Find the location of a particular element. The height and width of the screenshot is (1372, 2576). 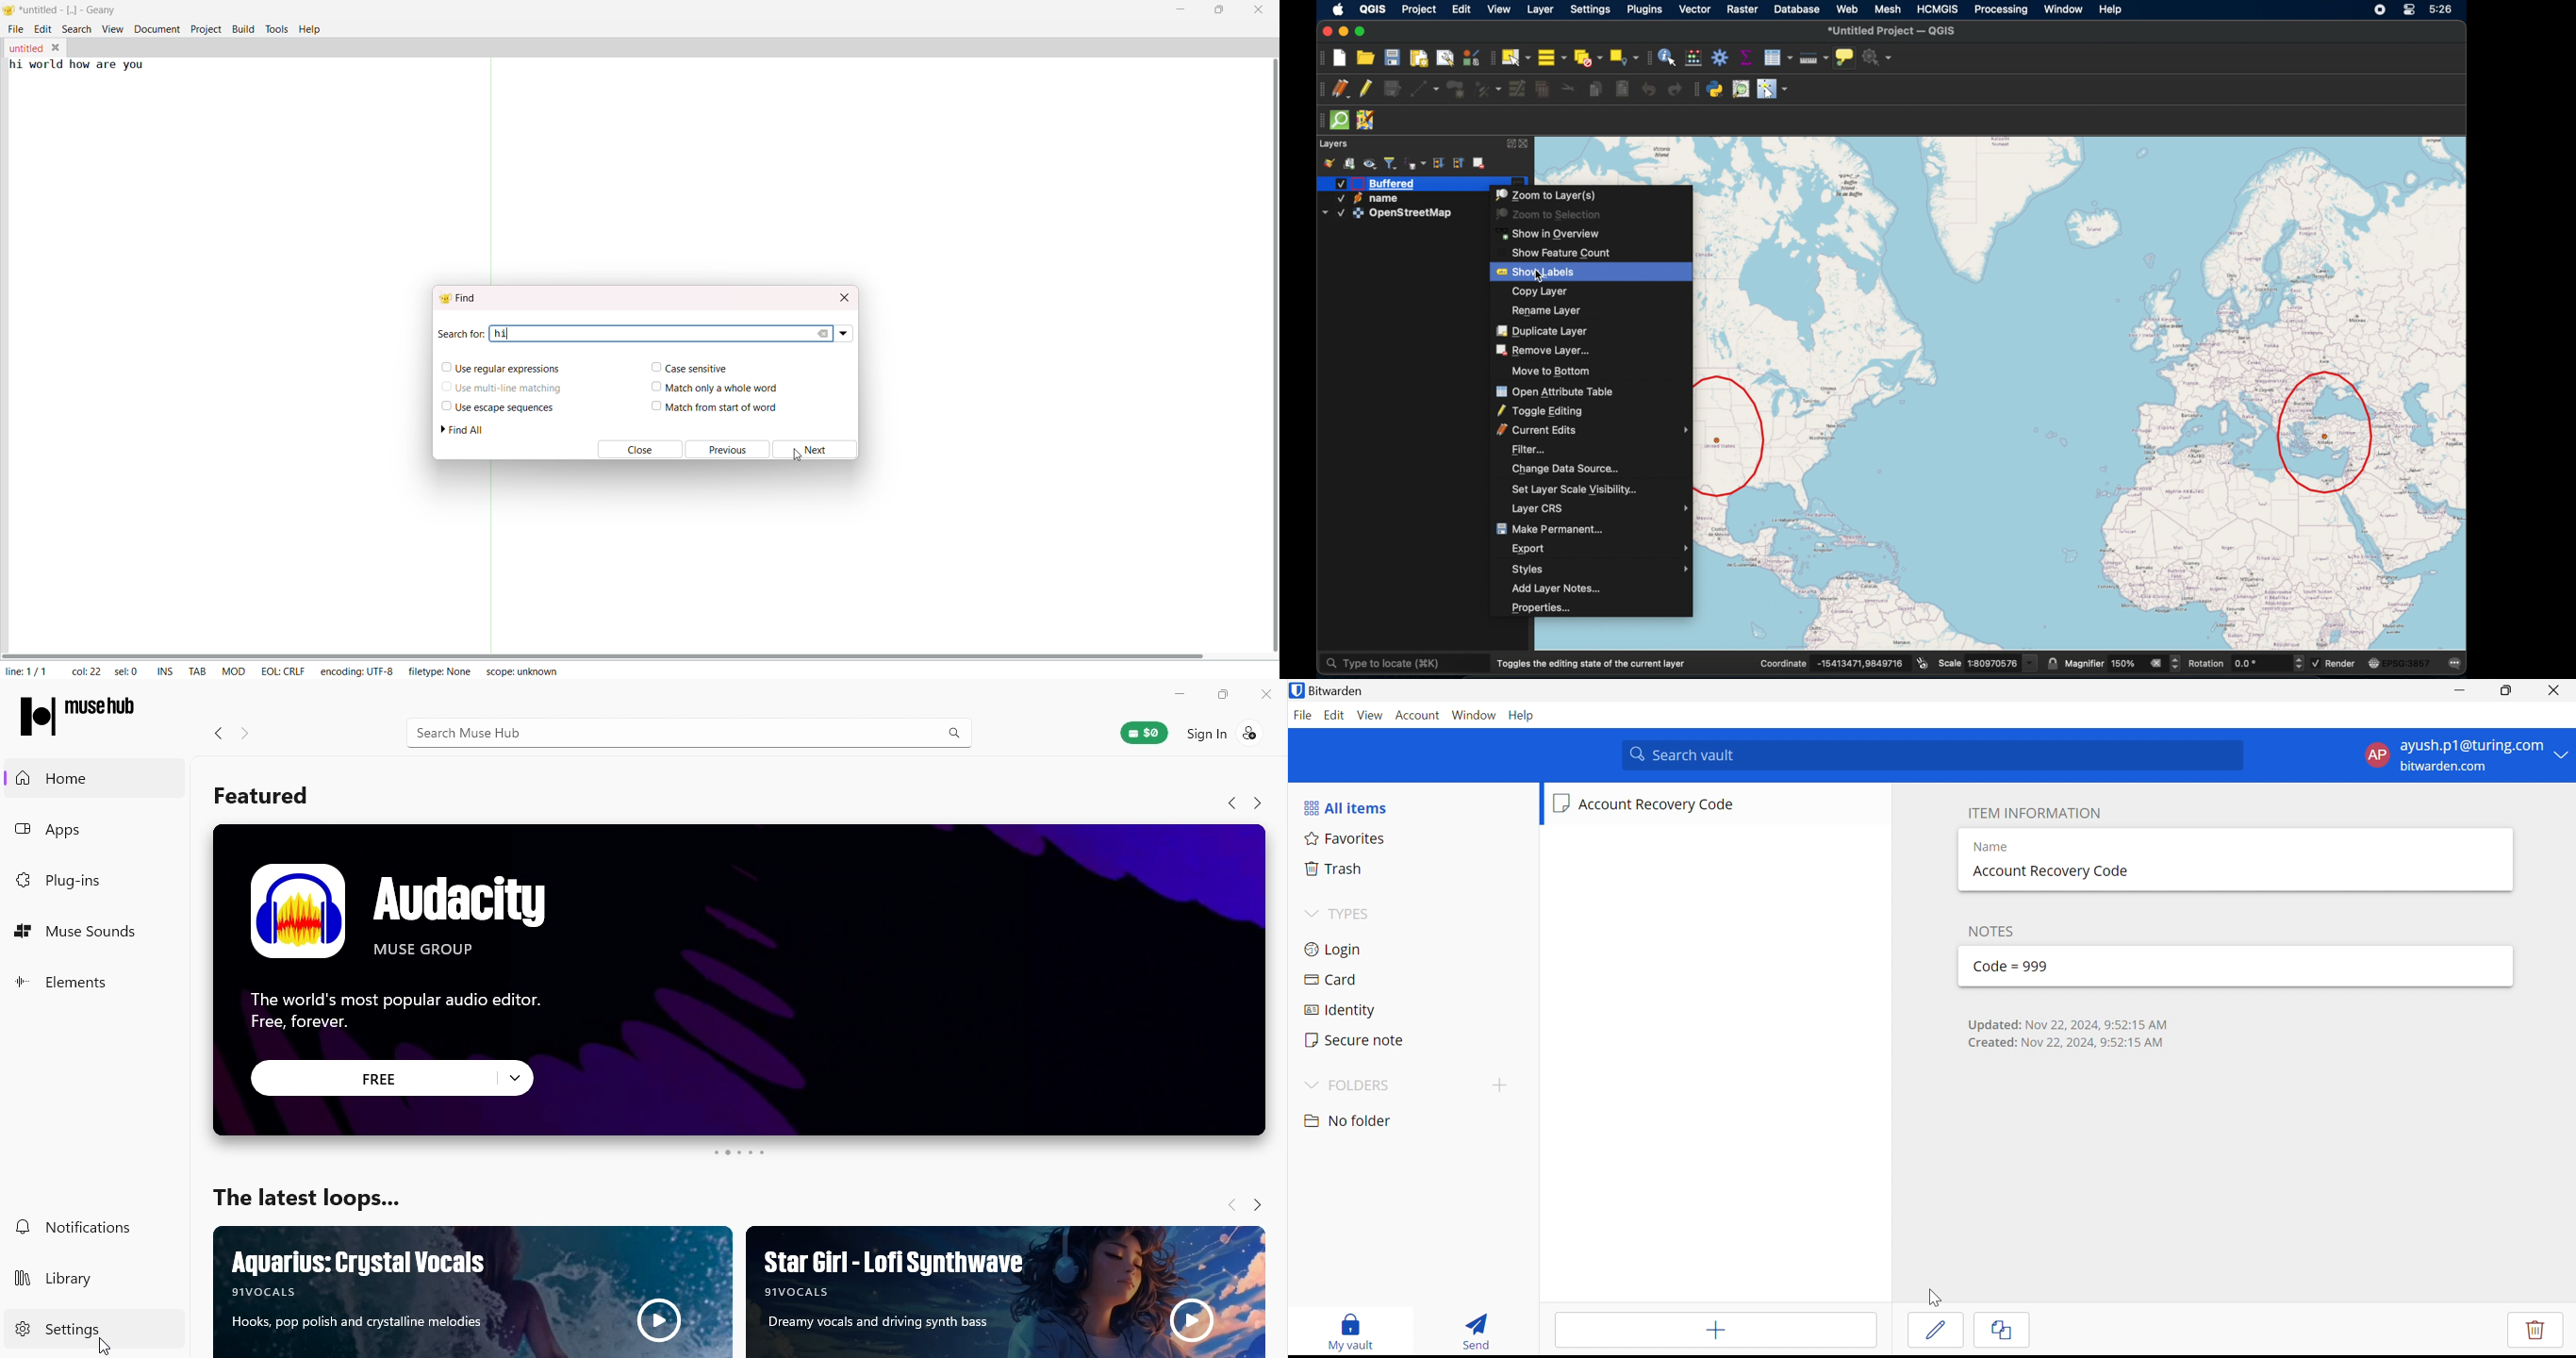

next is located at coordinates (818, 451).